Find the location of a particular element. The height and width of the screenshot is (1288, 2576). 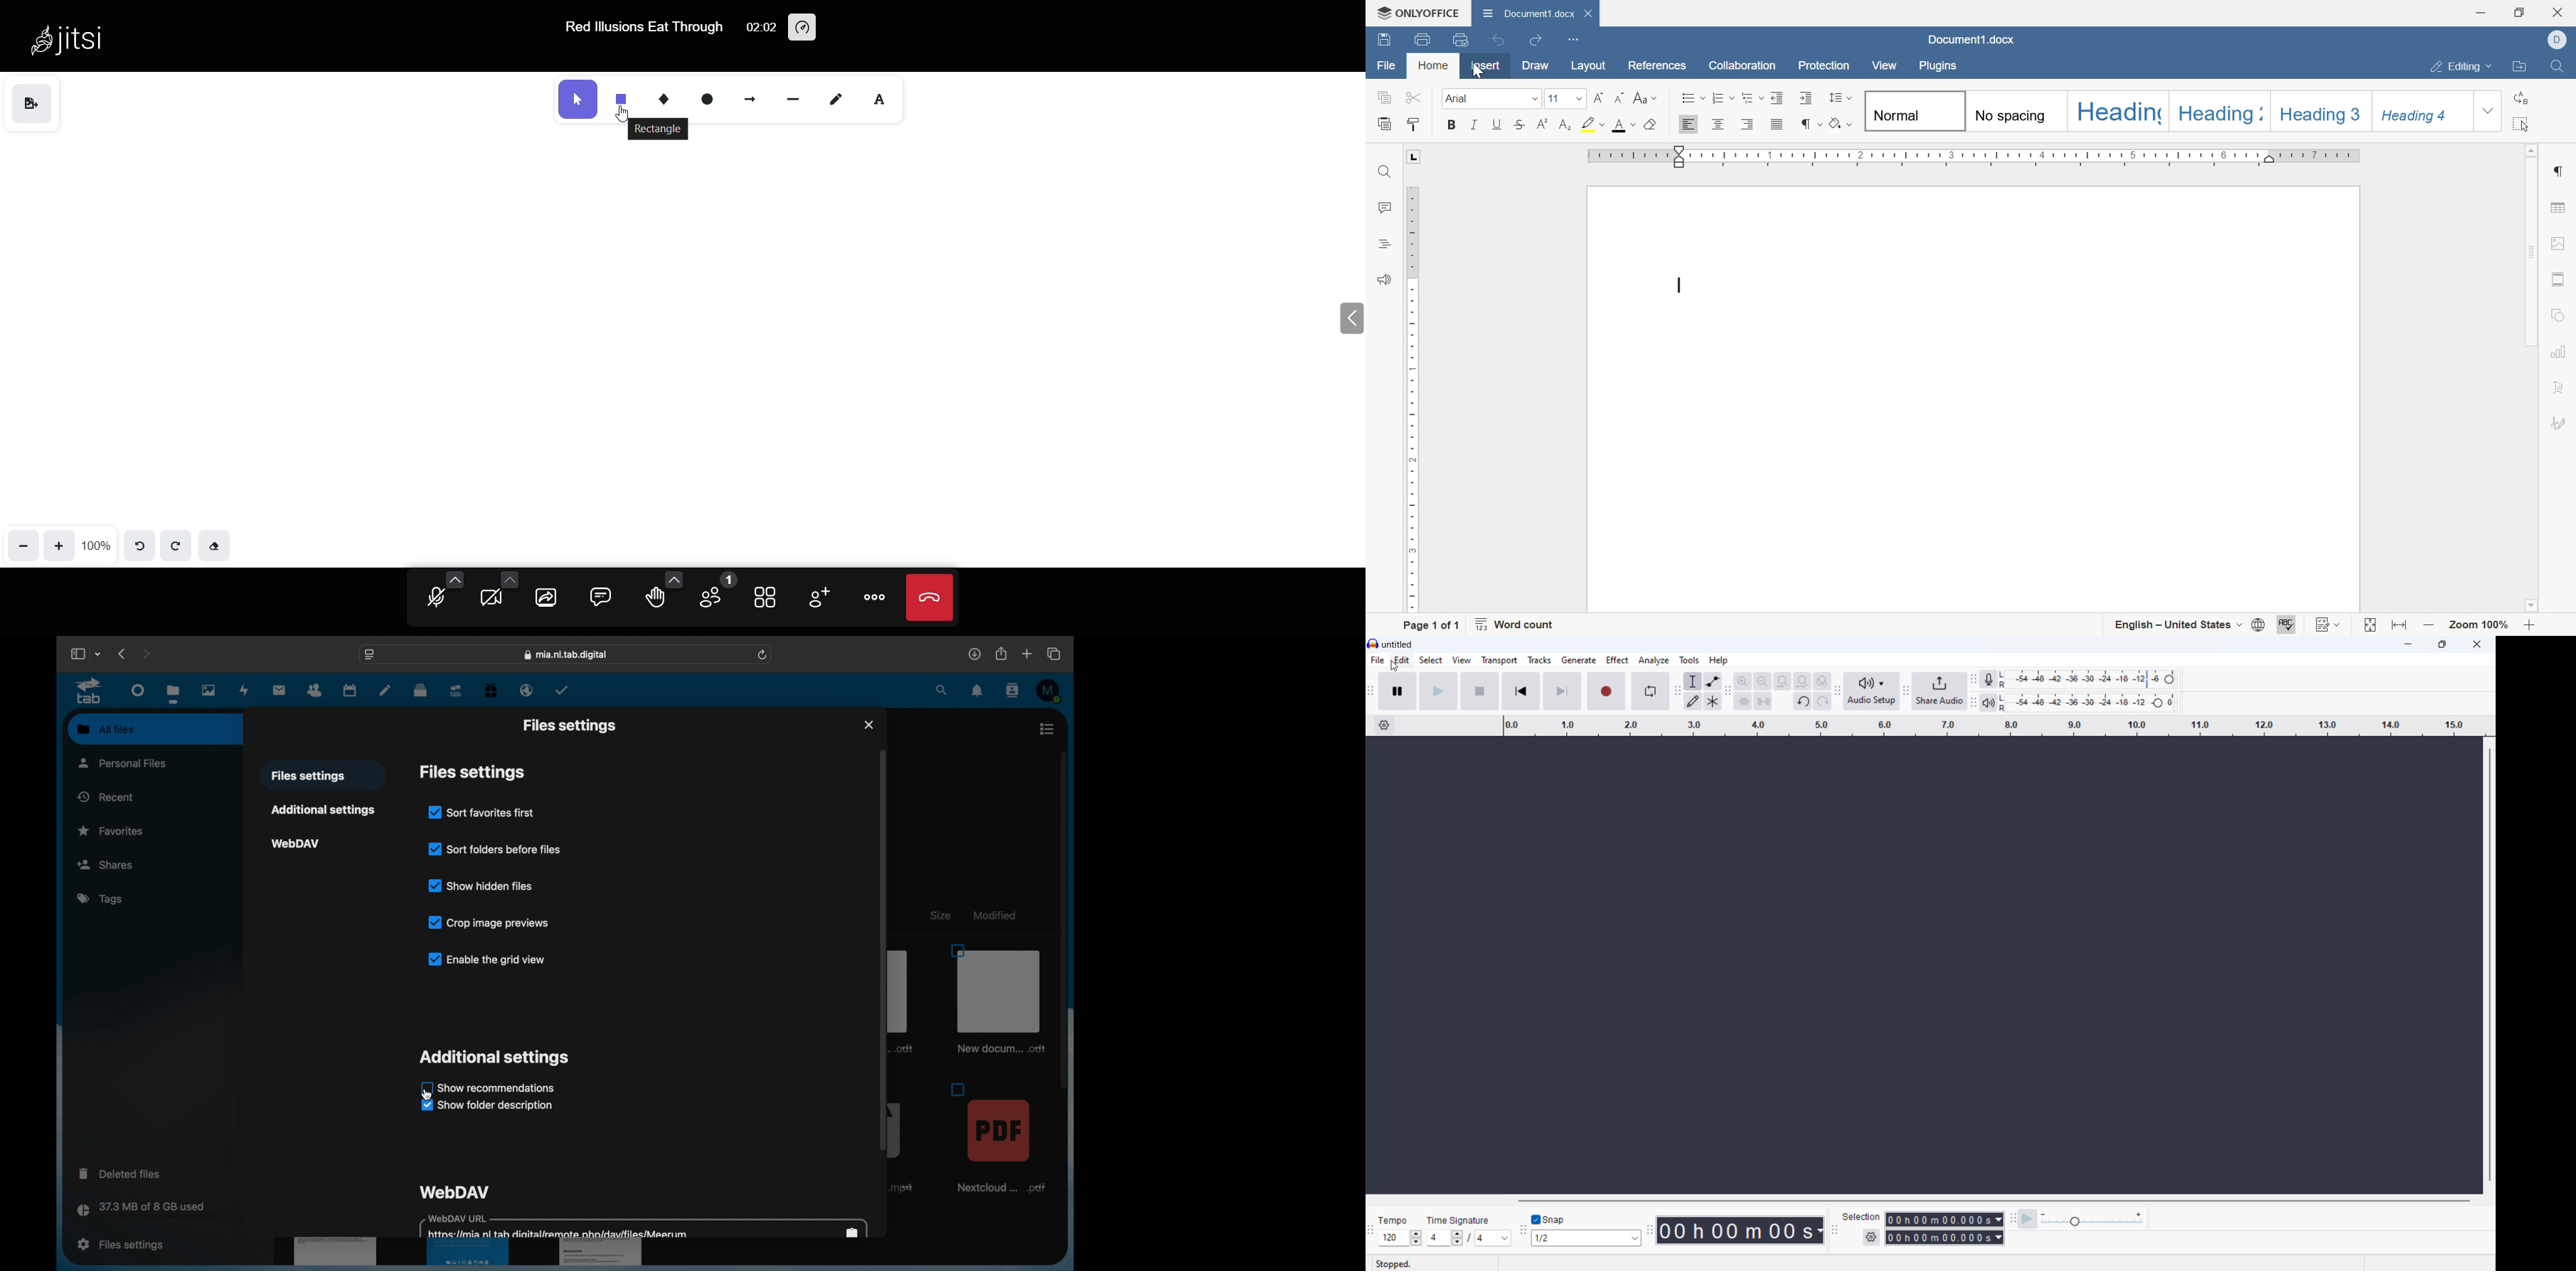

edit toolbar is located at coordinates (1728, 693).